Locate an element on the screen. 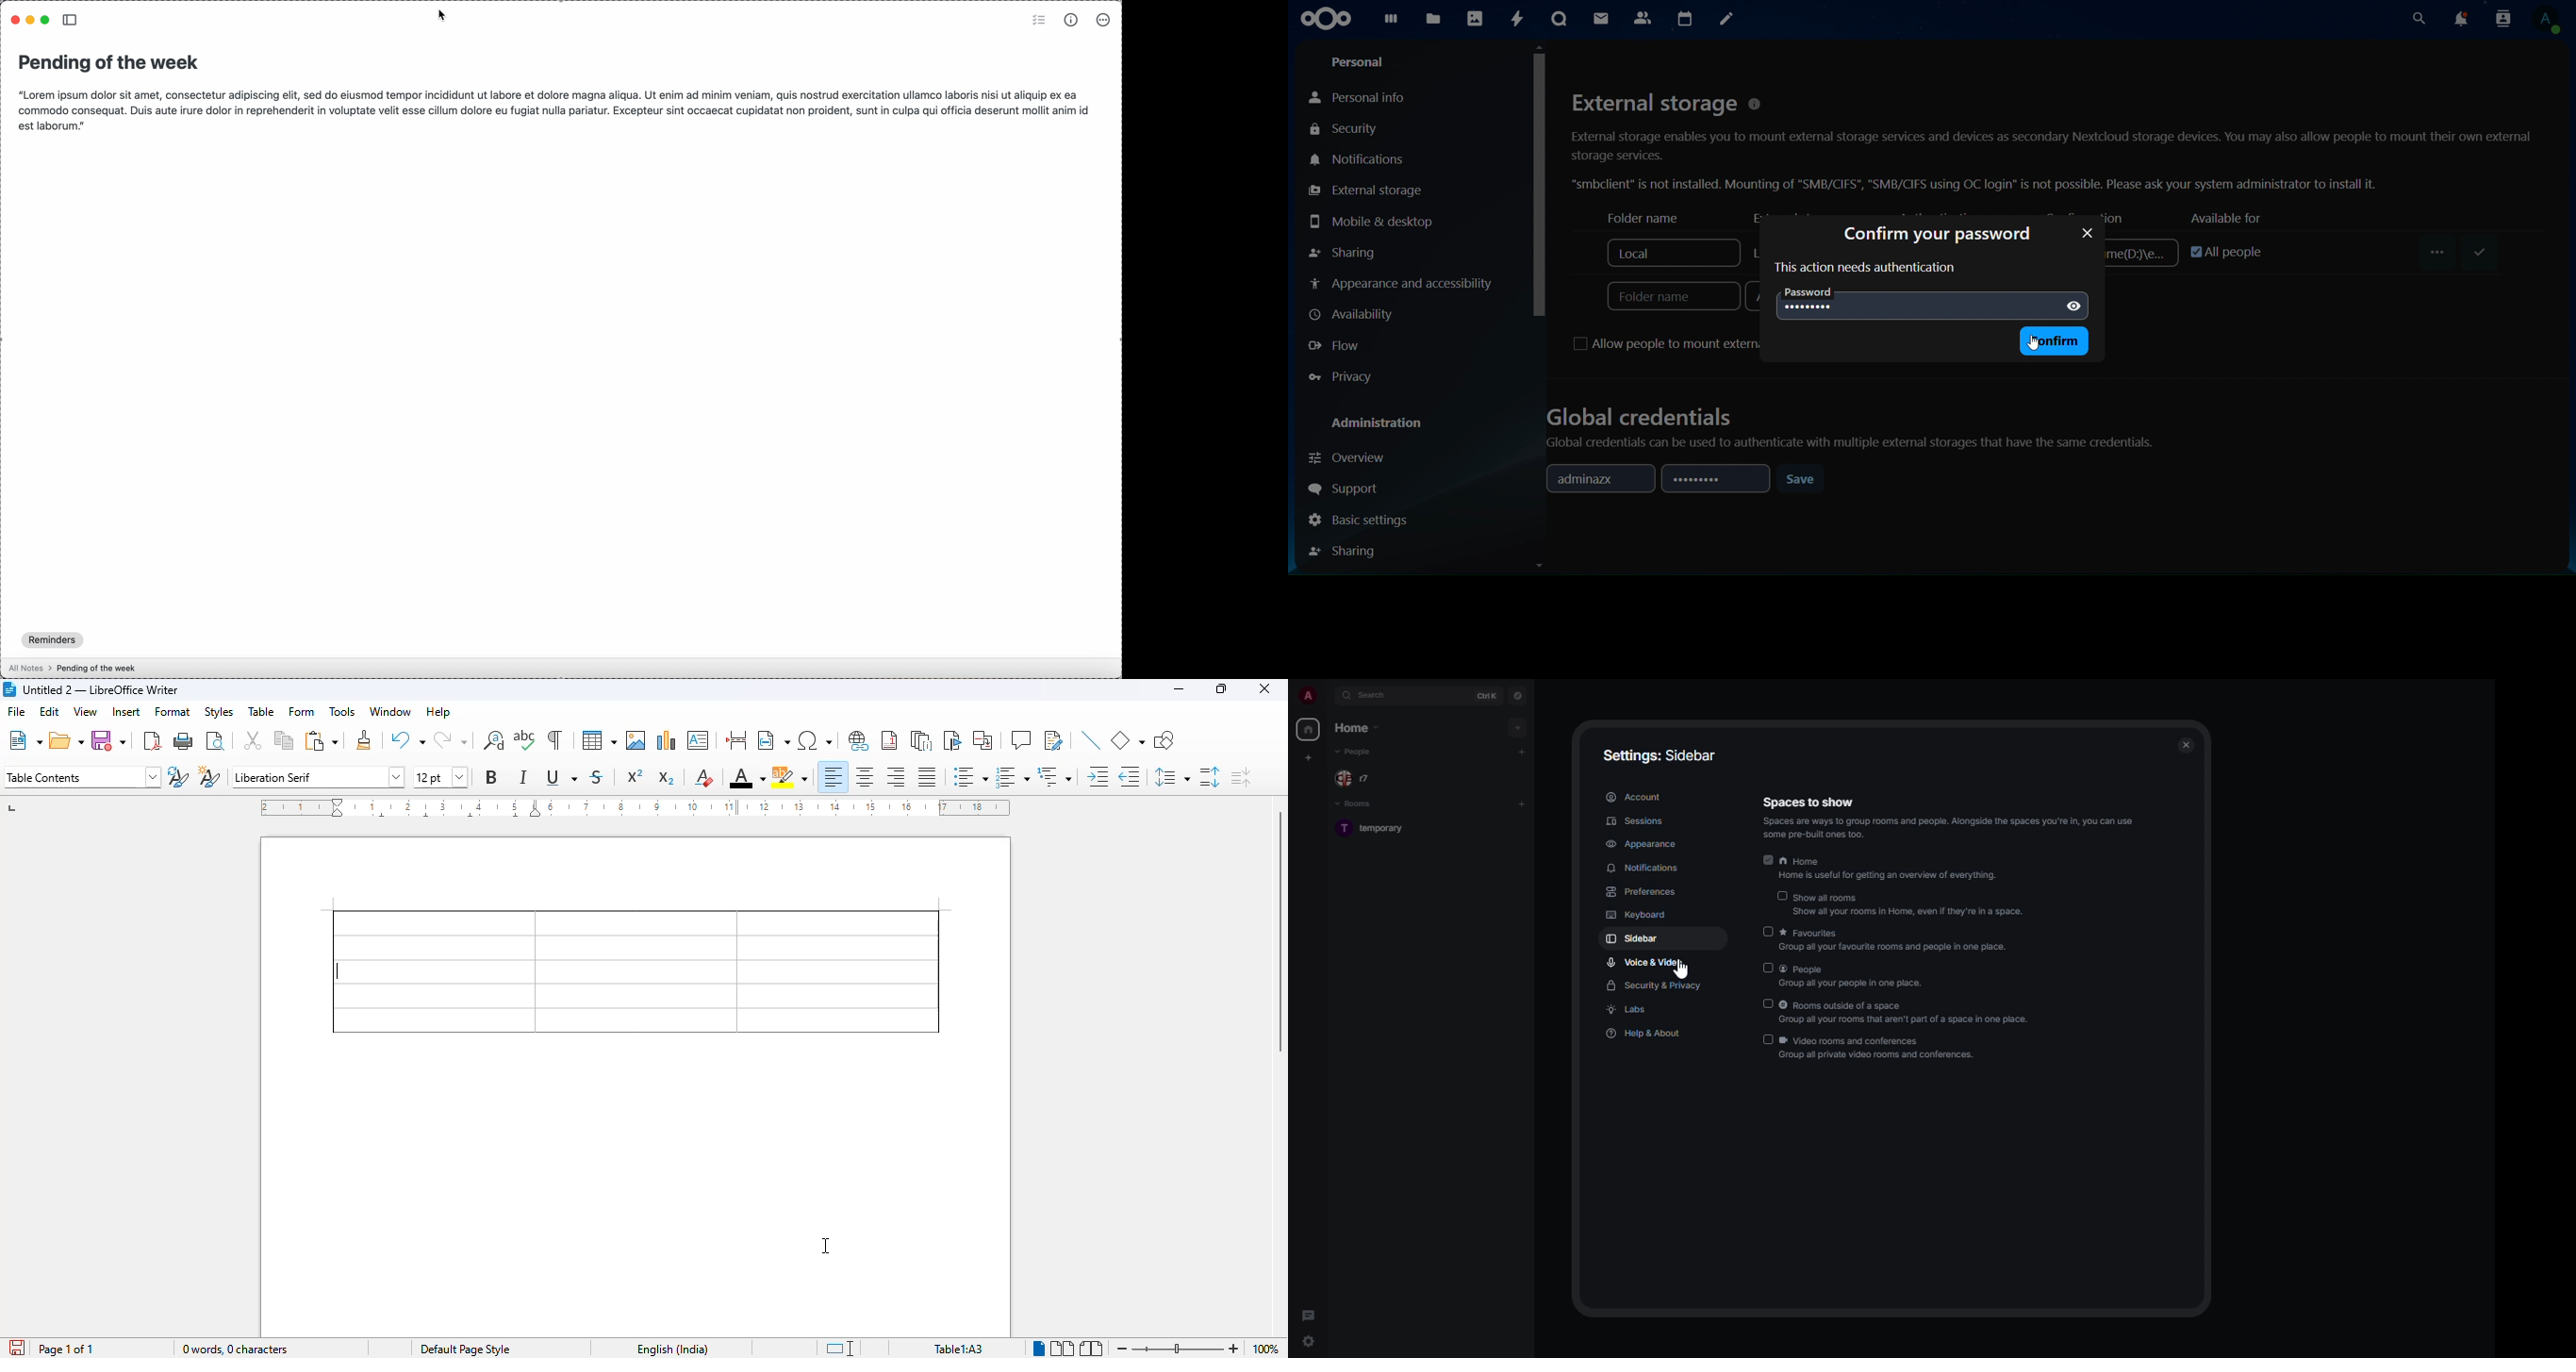 The height and width of the screenshot is (1372, 2576). underline is located at coordinates (561, 777).